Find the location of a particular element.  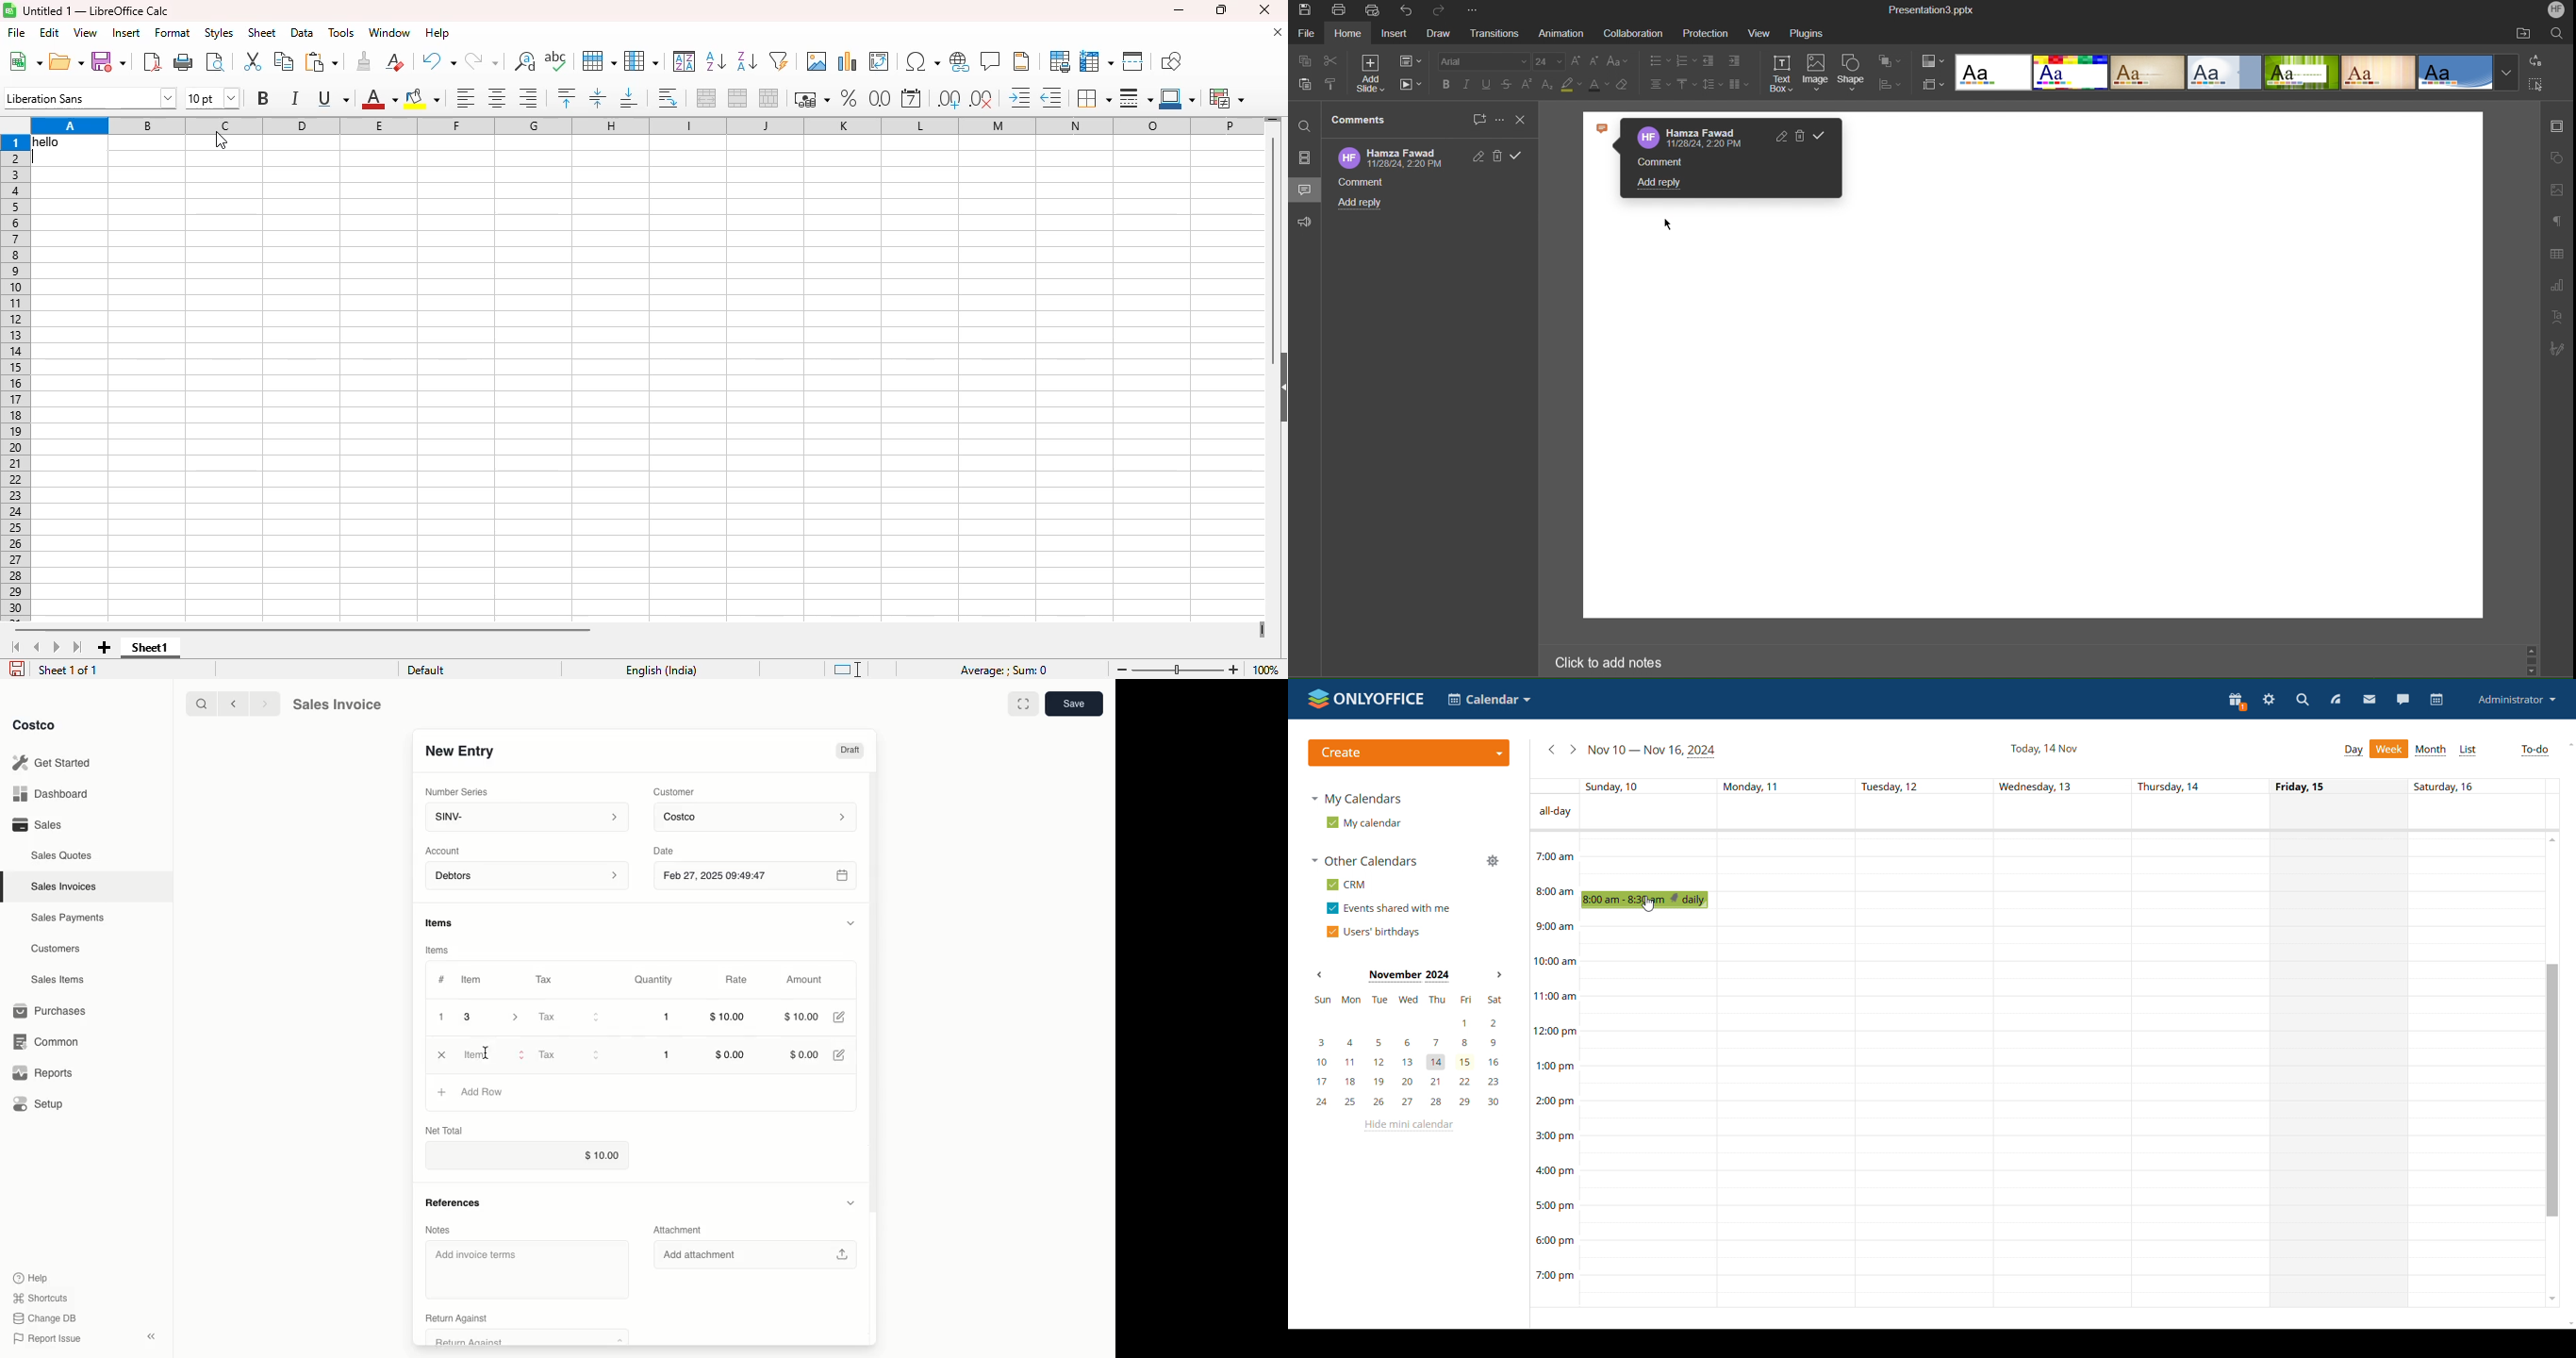

Edit is located at coordinates (842, 1017).